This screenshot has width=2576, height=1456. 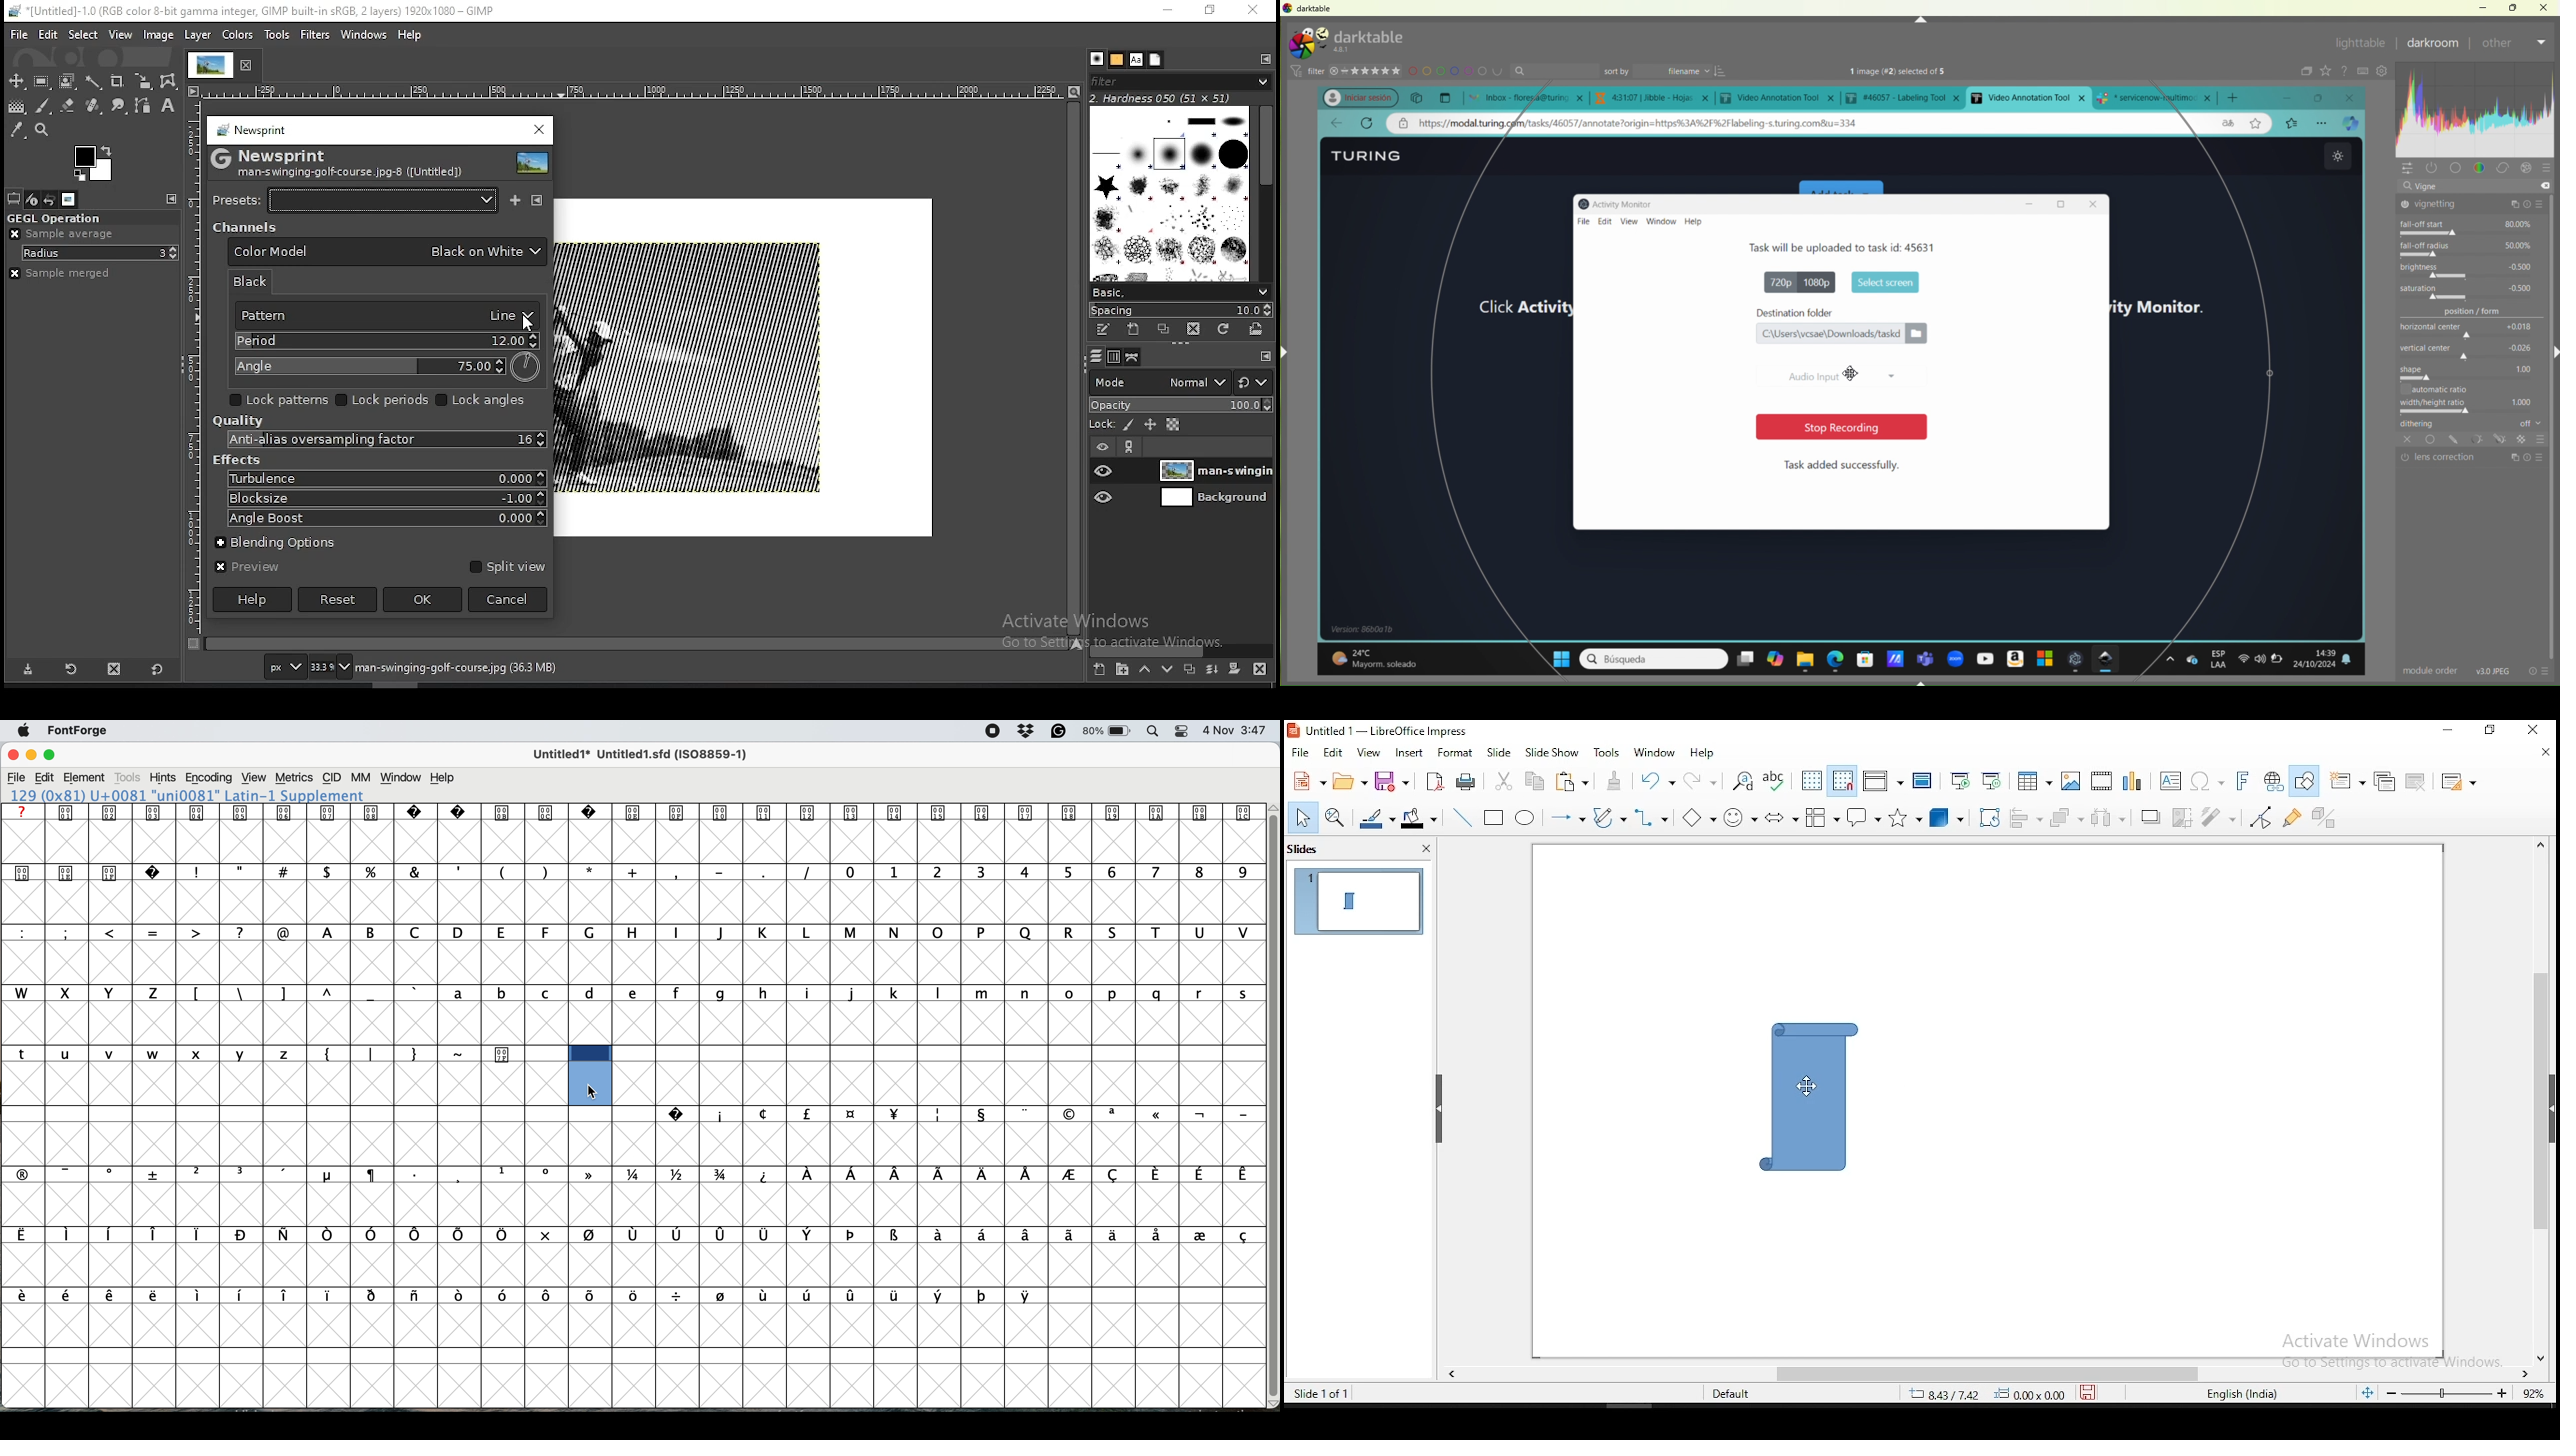 What do you see at coordinates (85, 779) in the screenshot?
I see `Element` at bounding box center [85, 779].